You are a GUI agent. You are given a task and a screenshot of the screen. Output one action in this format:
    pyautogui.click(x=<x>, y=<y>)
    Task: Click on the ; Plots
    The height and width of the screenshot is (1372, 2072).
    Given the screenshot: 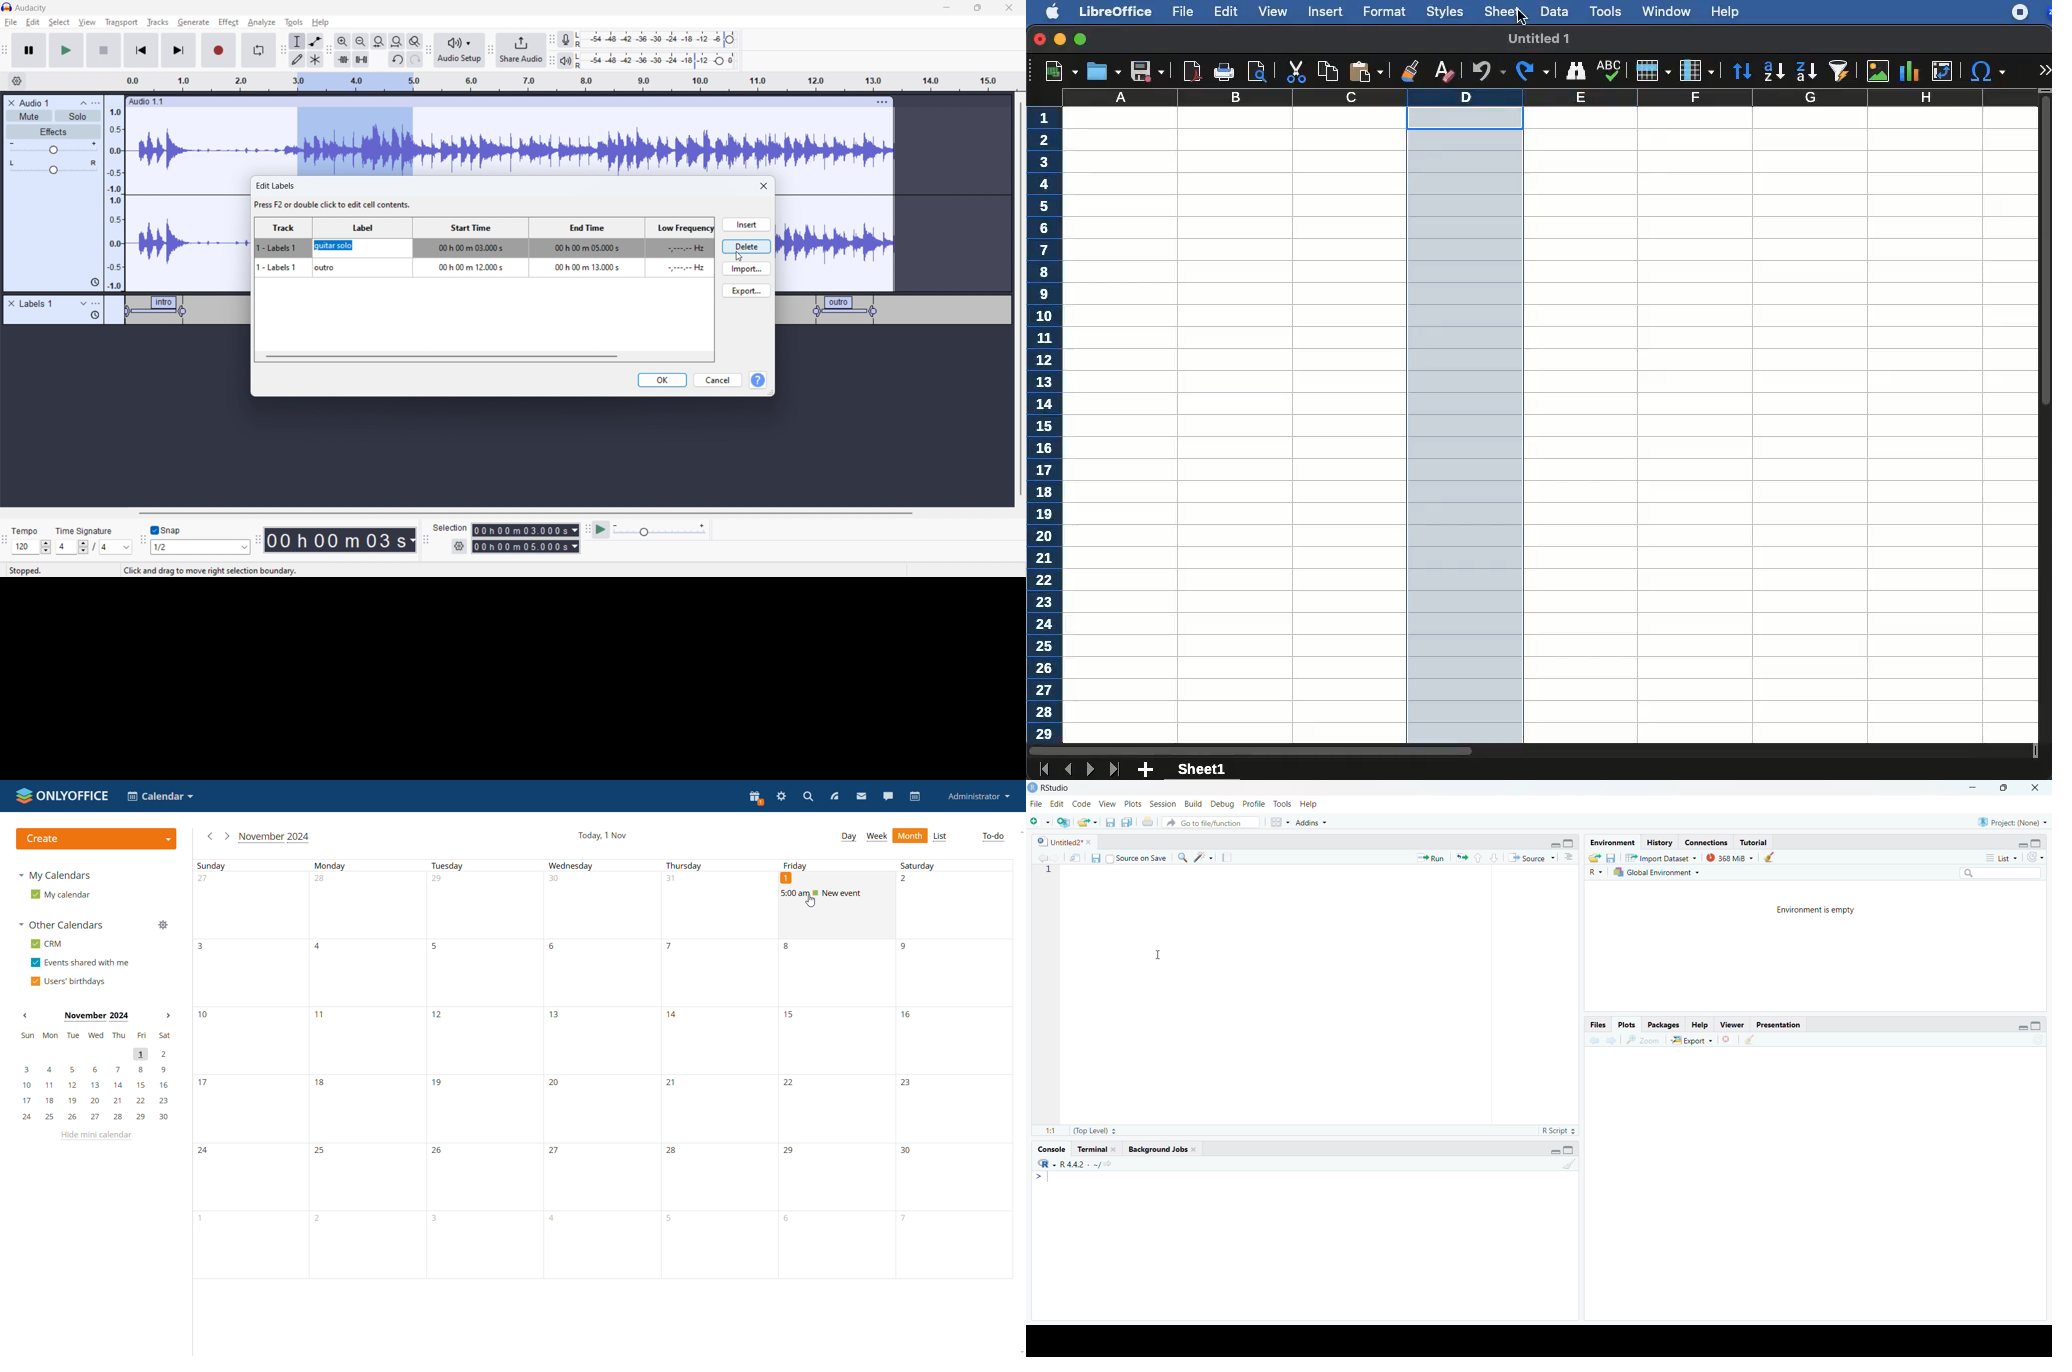 What is the action you would take?
    pyautogui.click(x=1627, y=1025)
    